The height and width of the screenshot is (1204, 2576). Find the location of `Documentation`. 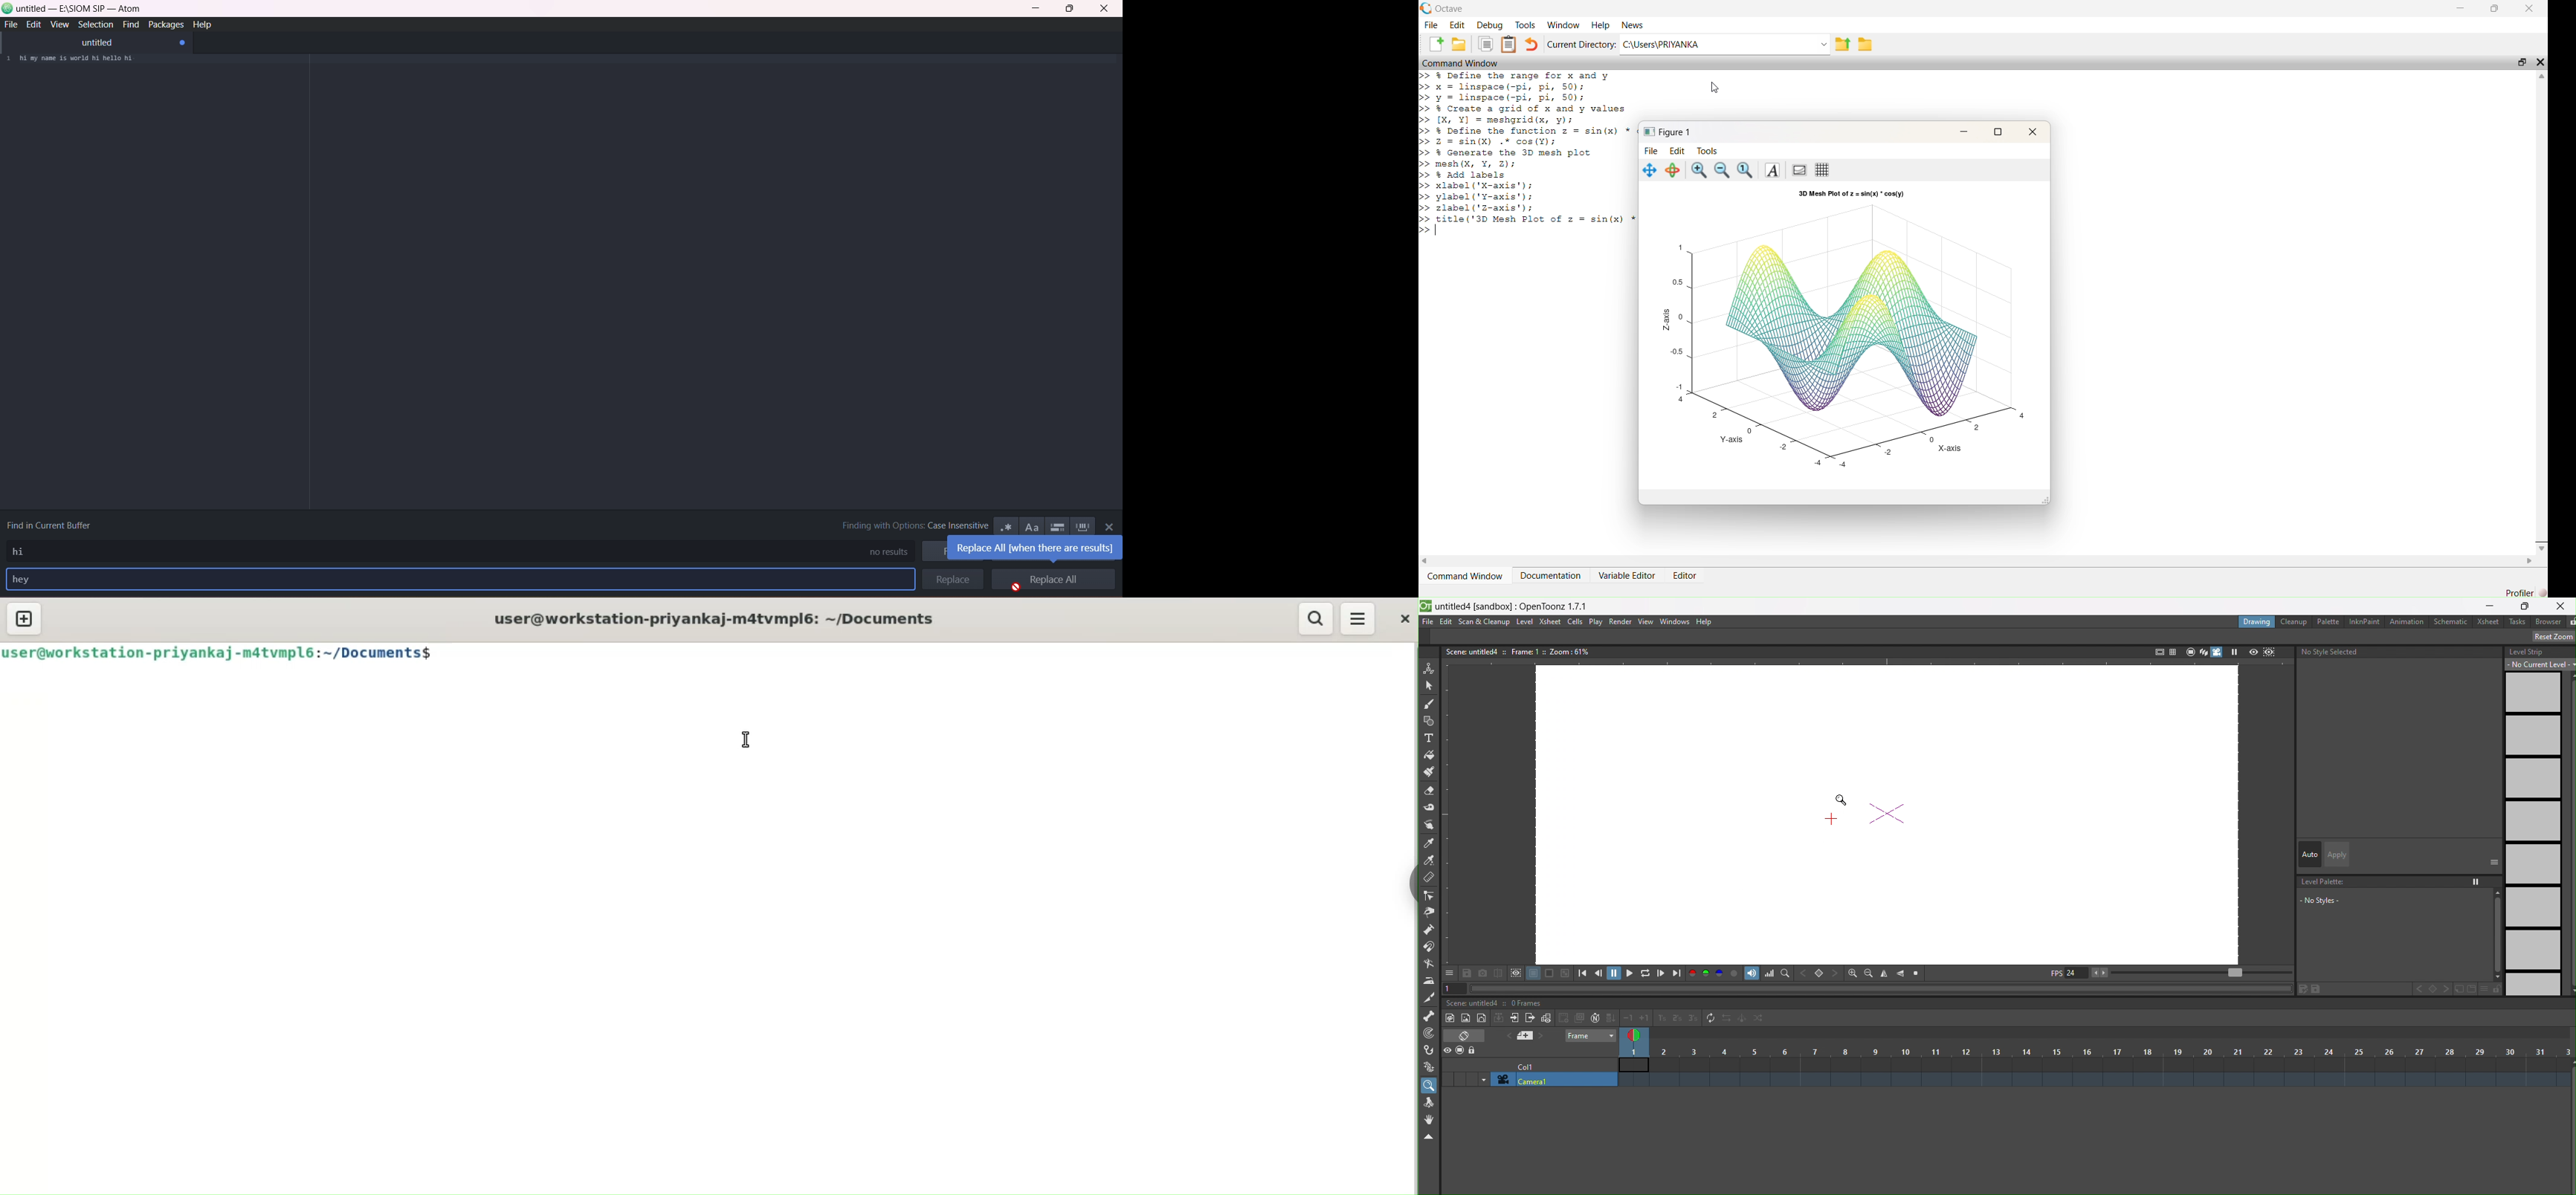

Documentation is located at coordinates (1550, 576).